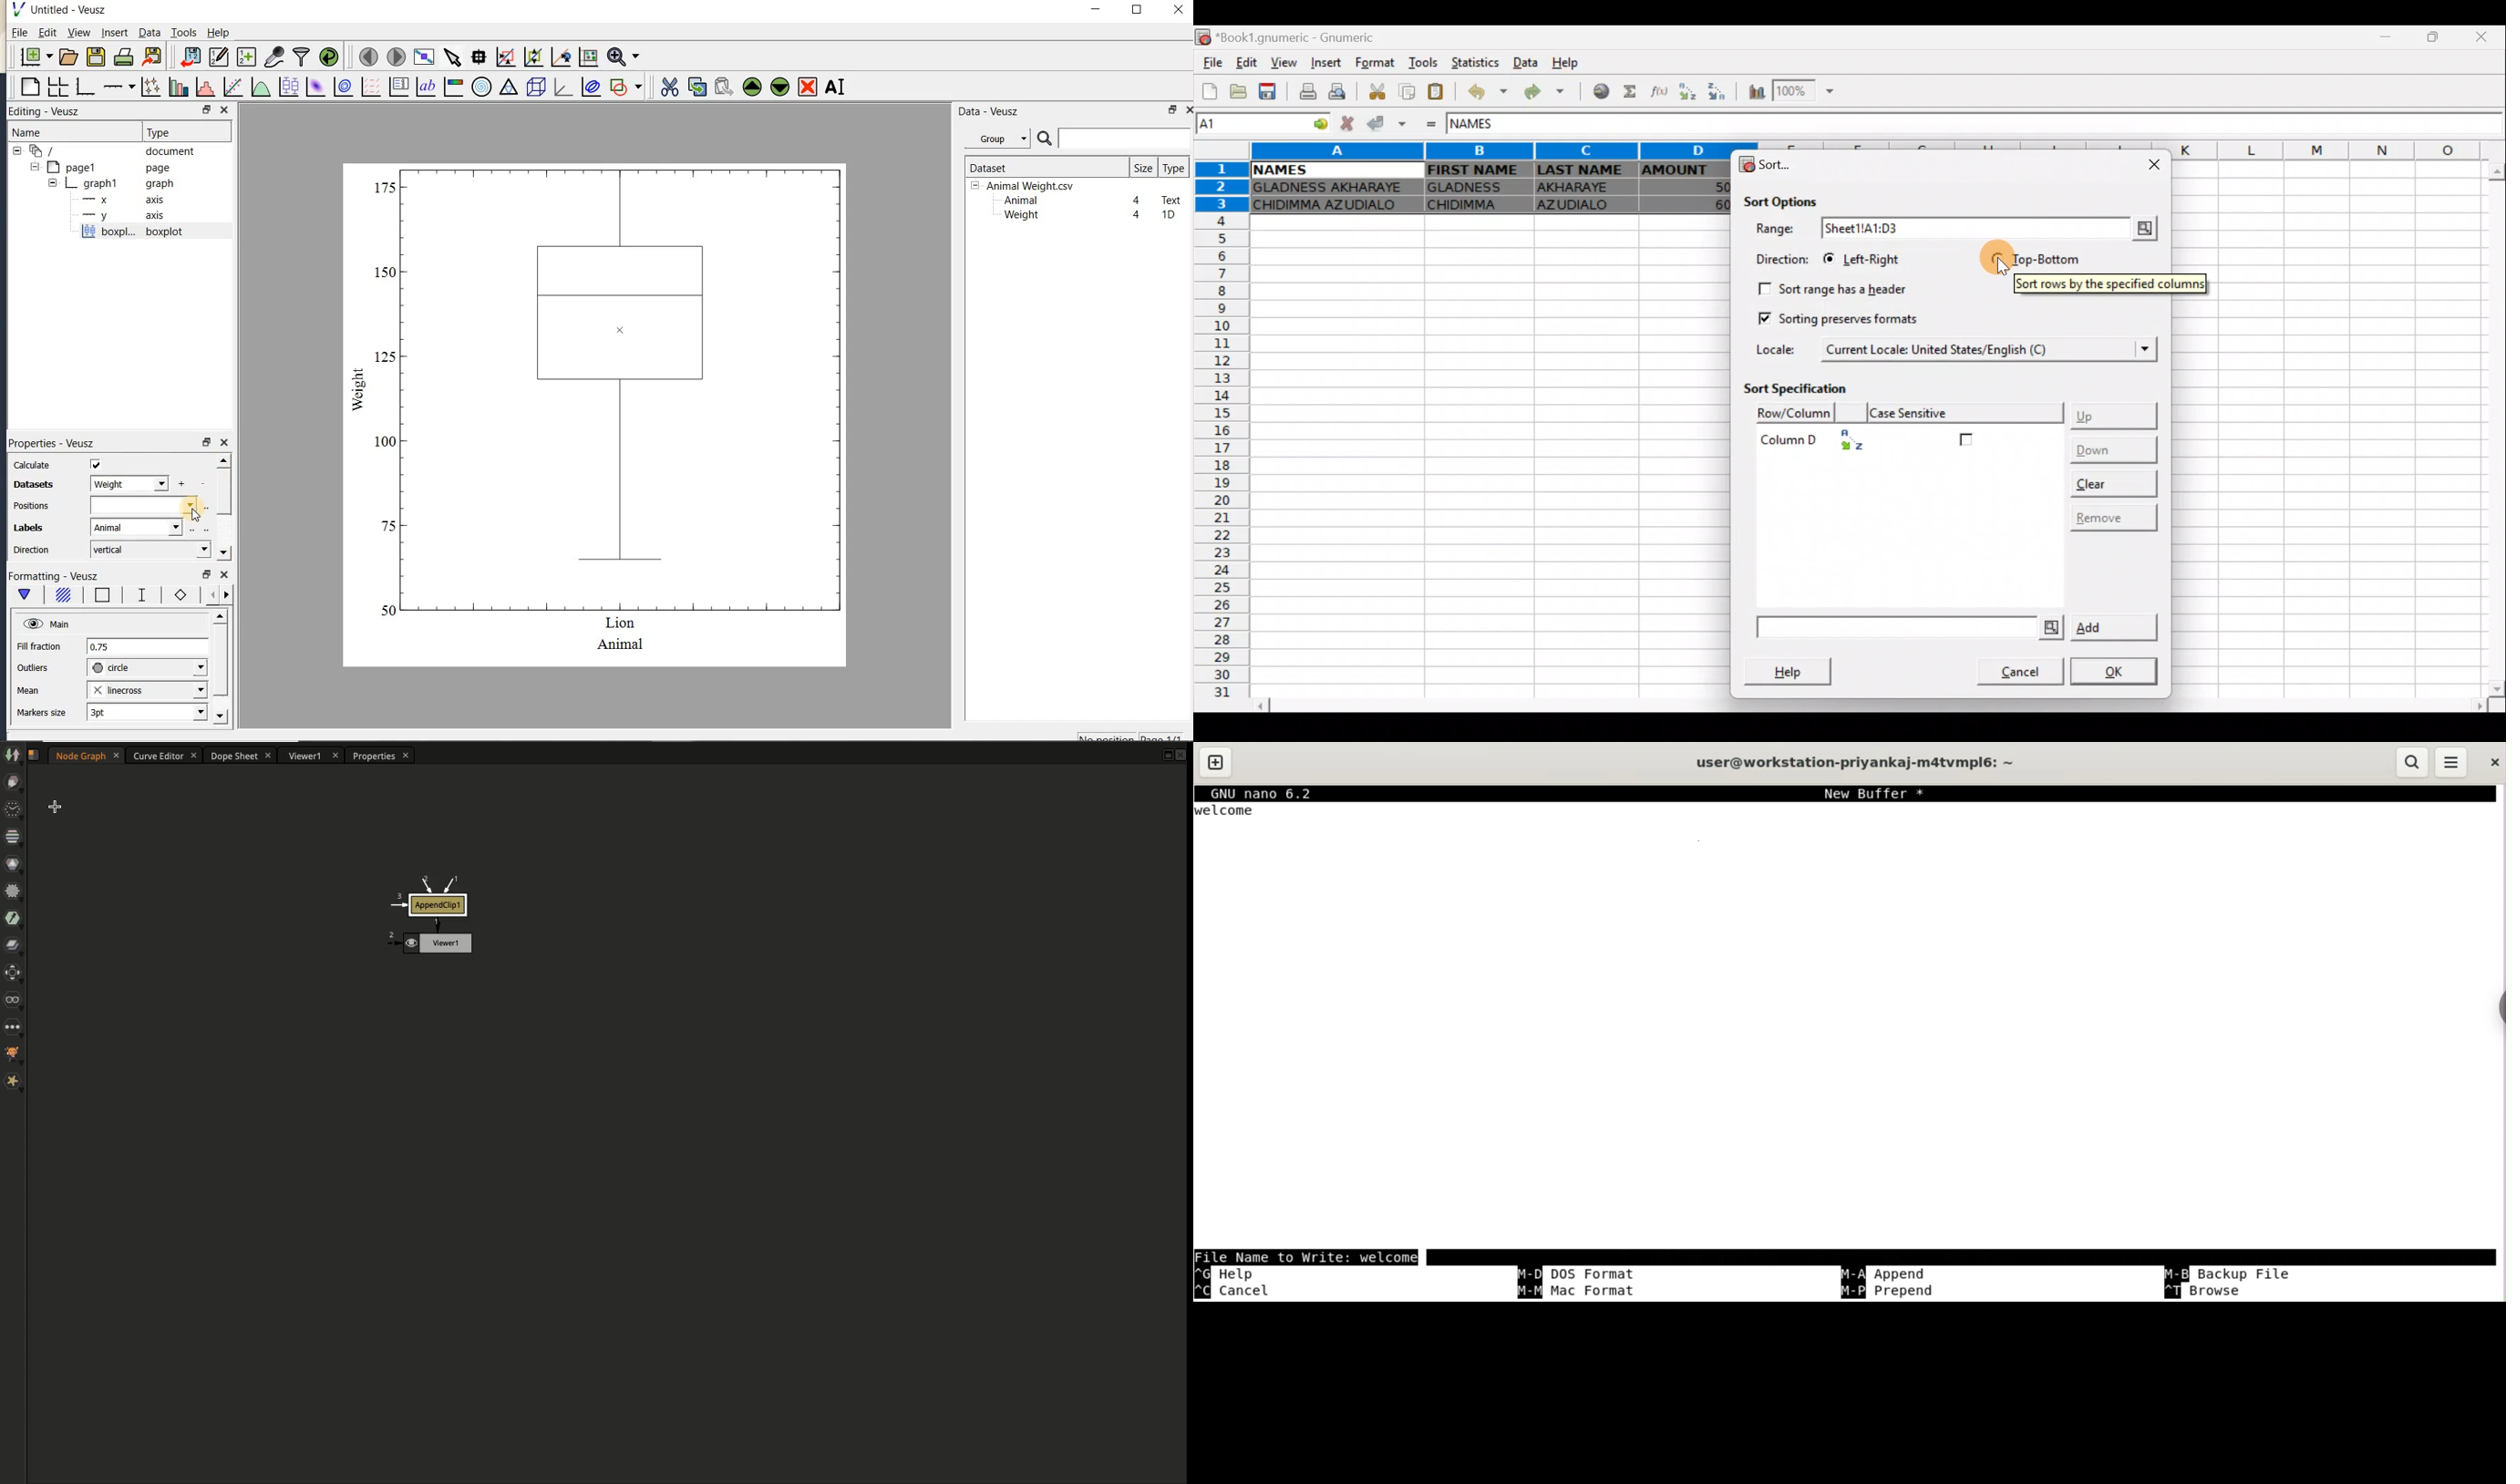 Image resolution: width=2520 pixels, height=1484 pixels. Describe the element at coordinates (1632, 92) in the screenshot. I see `Sum into the current cell` at that location.